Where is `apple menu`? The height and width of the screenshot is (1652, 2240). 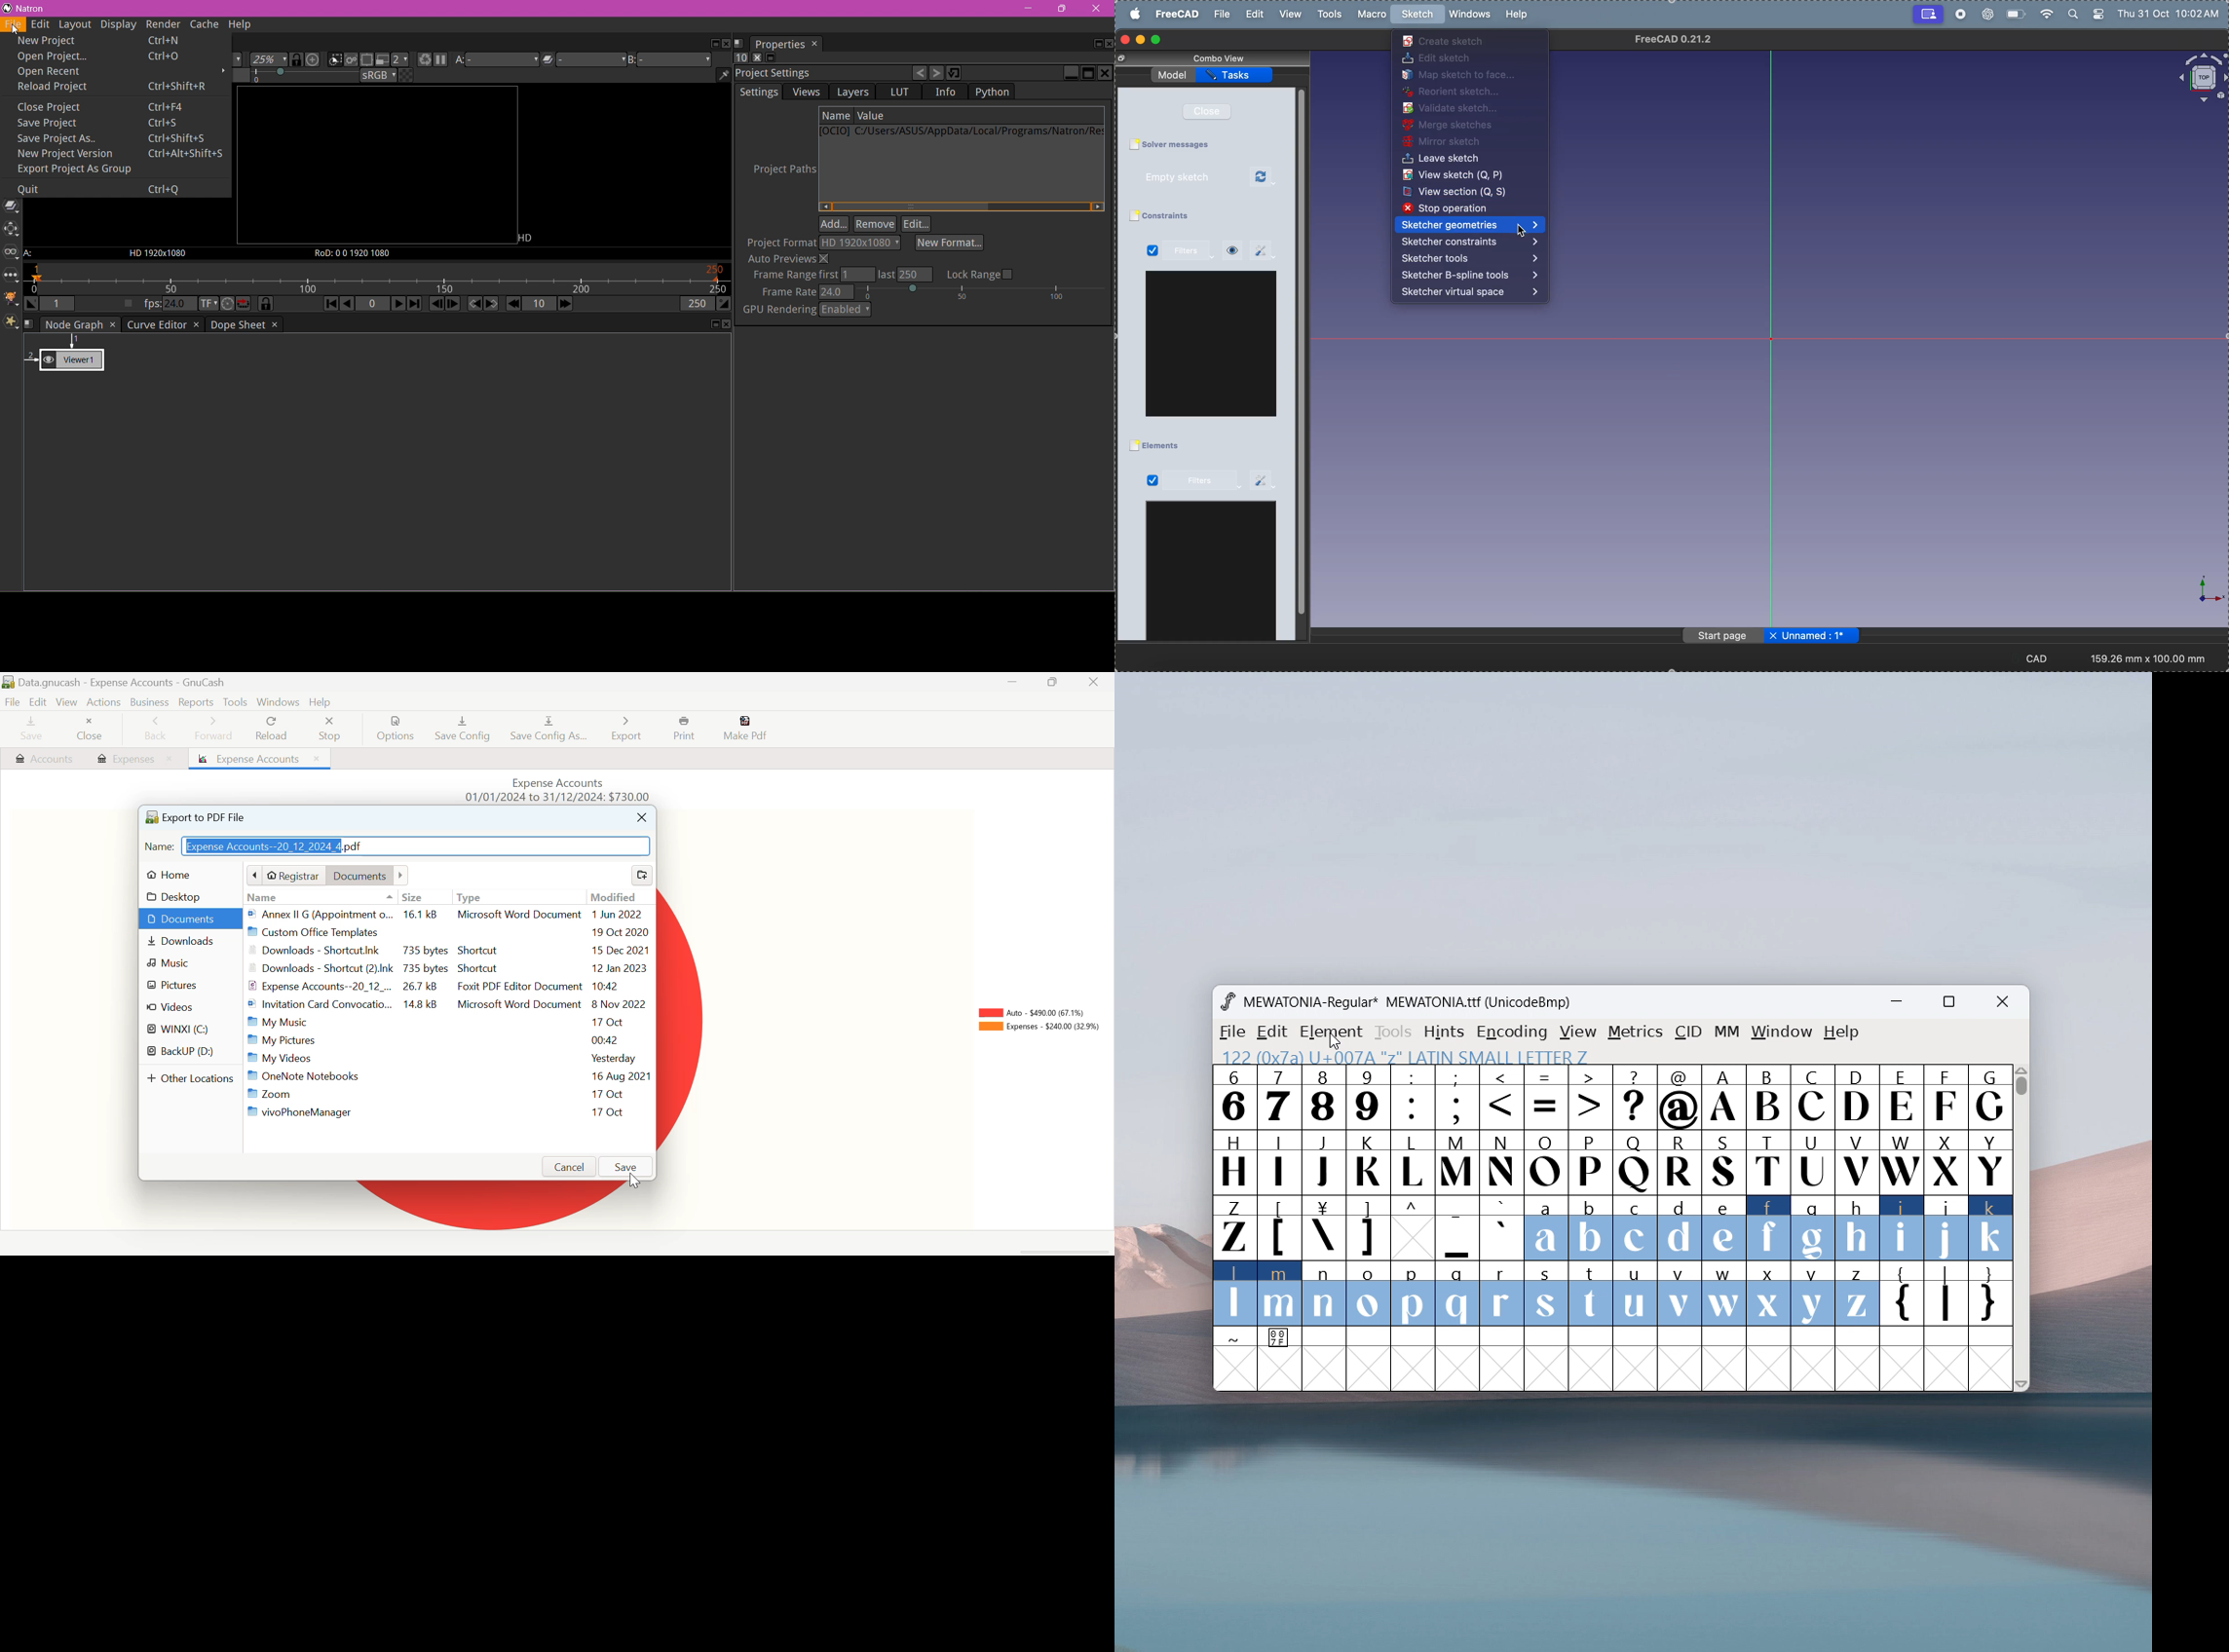 apple menu is located at coordinates (1136, 13).